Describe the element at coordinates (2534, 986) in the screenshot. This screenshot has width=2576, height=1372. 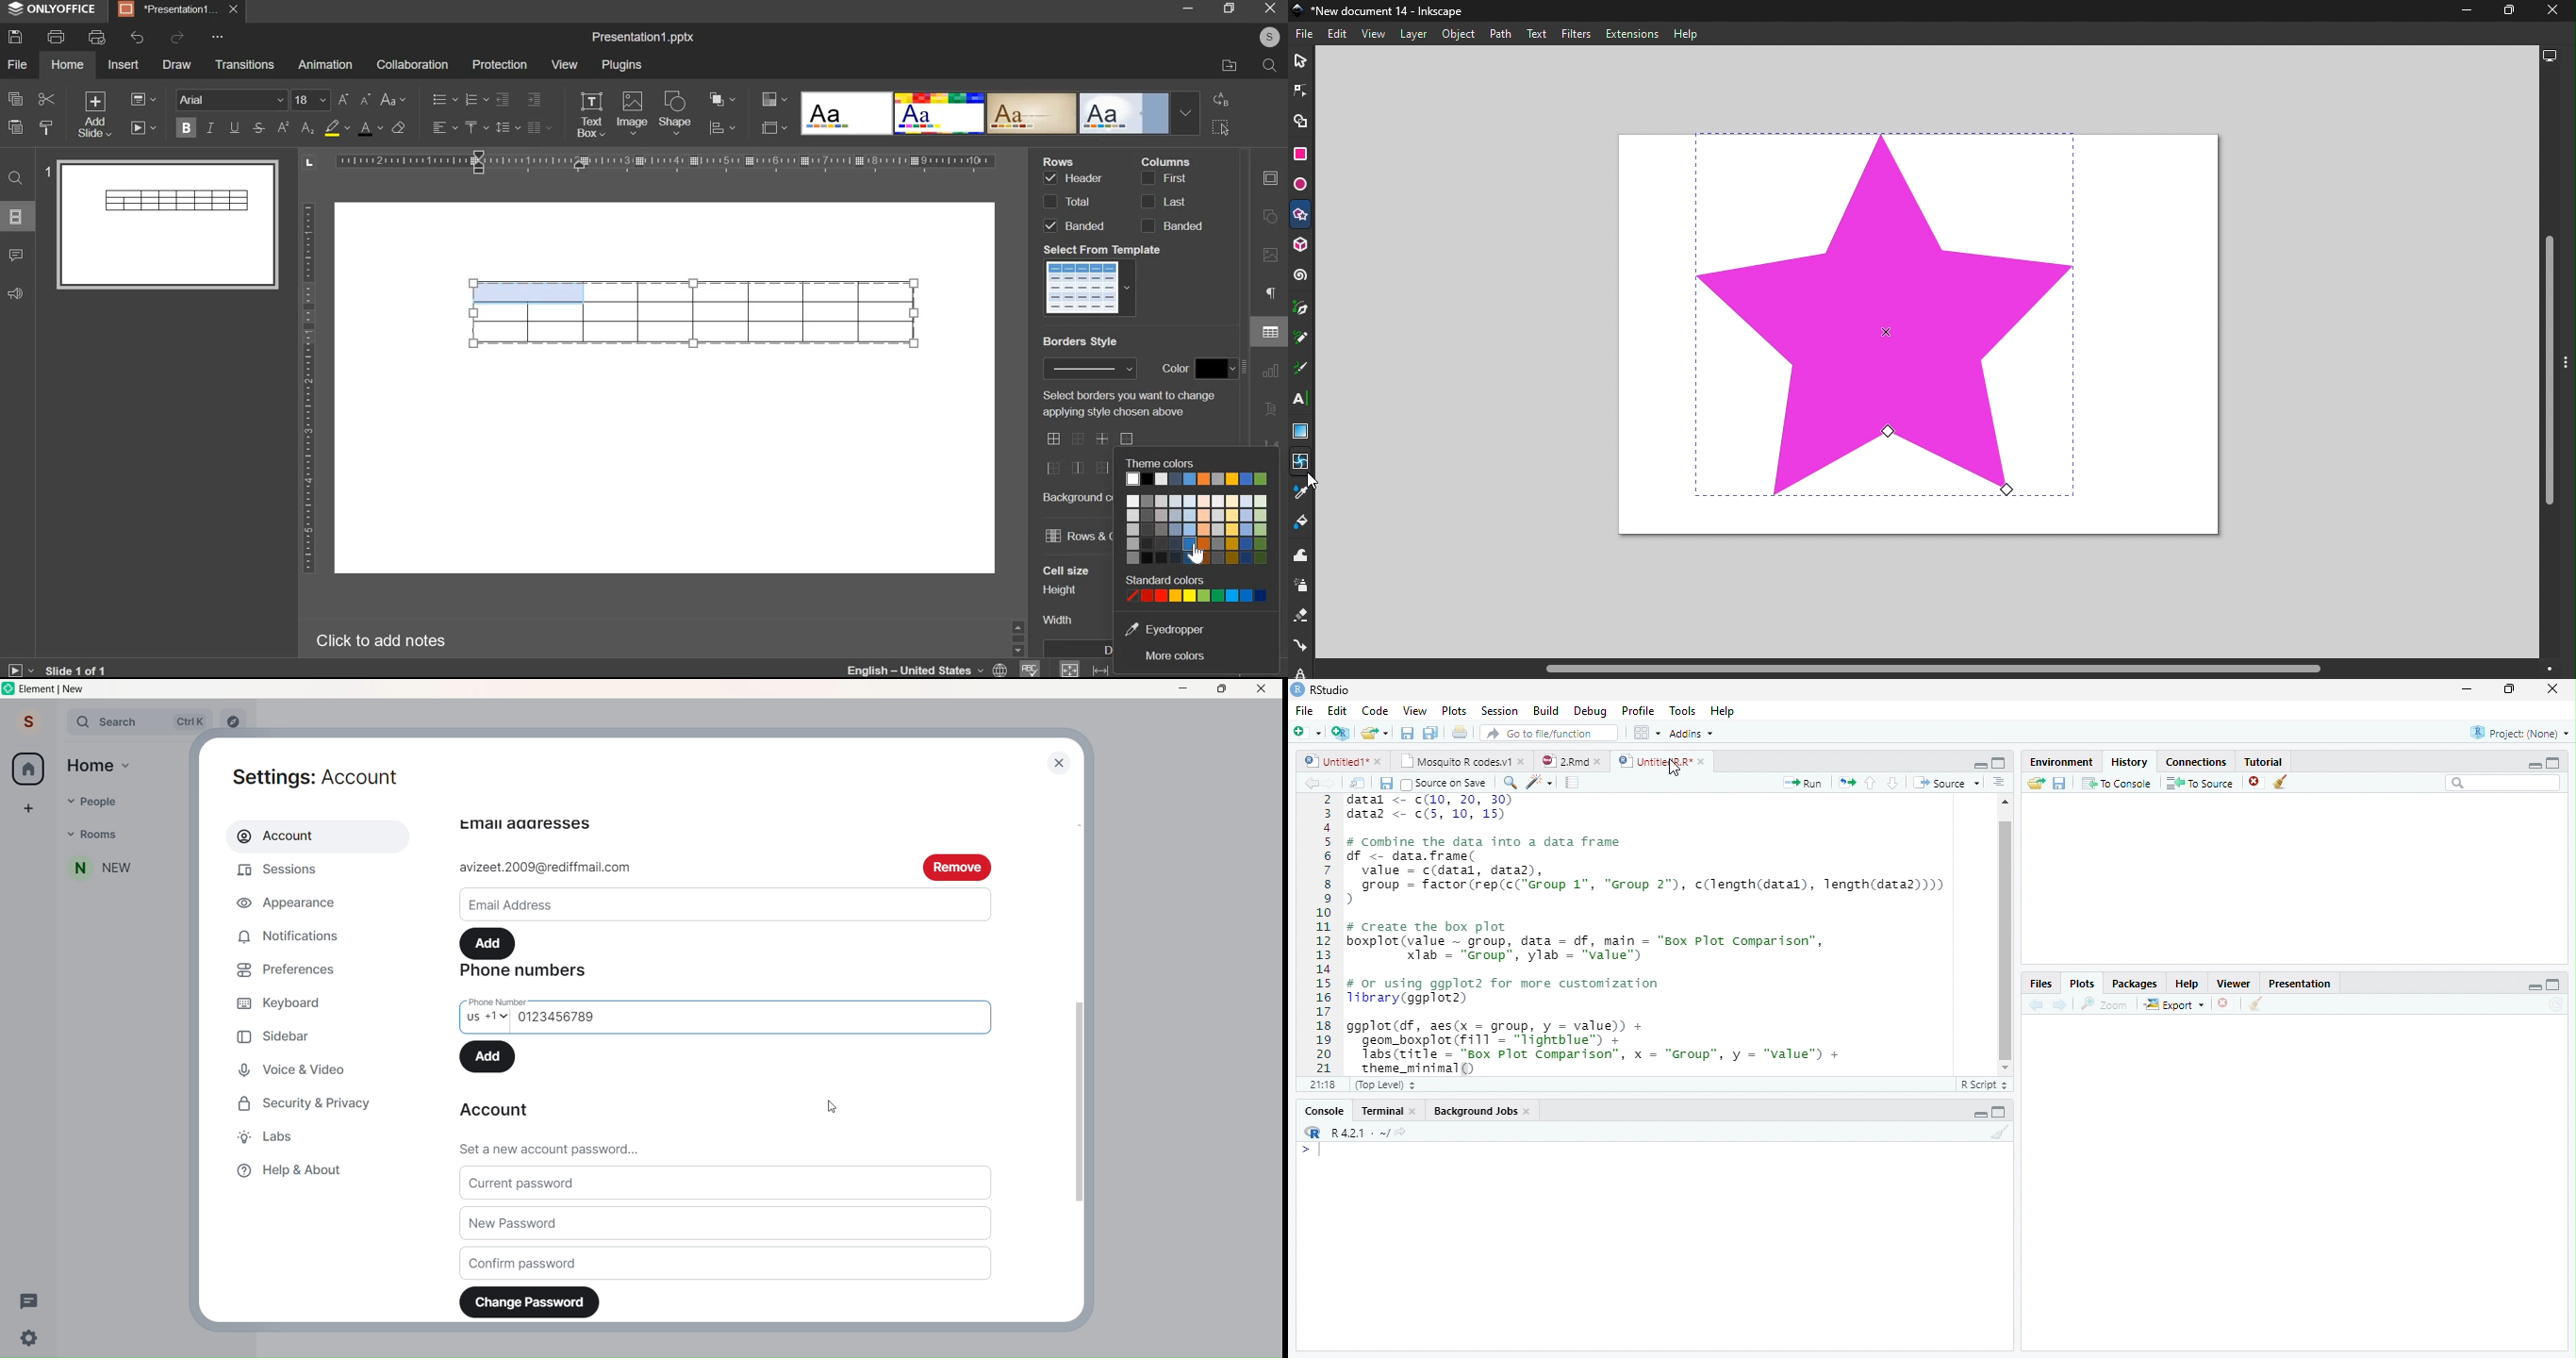
I see `Minimize` at that location.